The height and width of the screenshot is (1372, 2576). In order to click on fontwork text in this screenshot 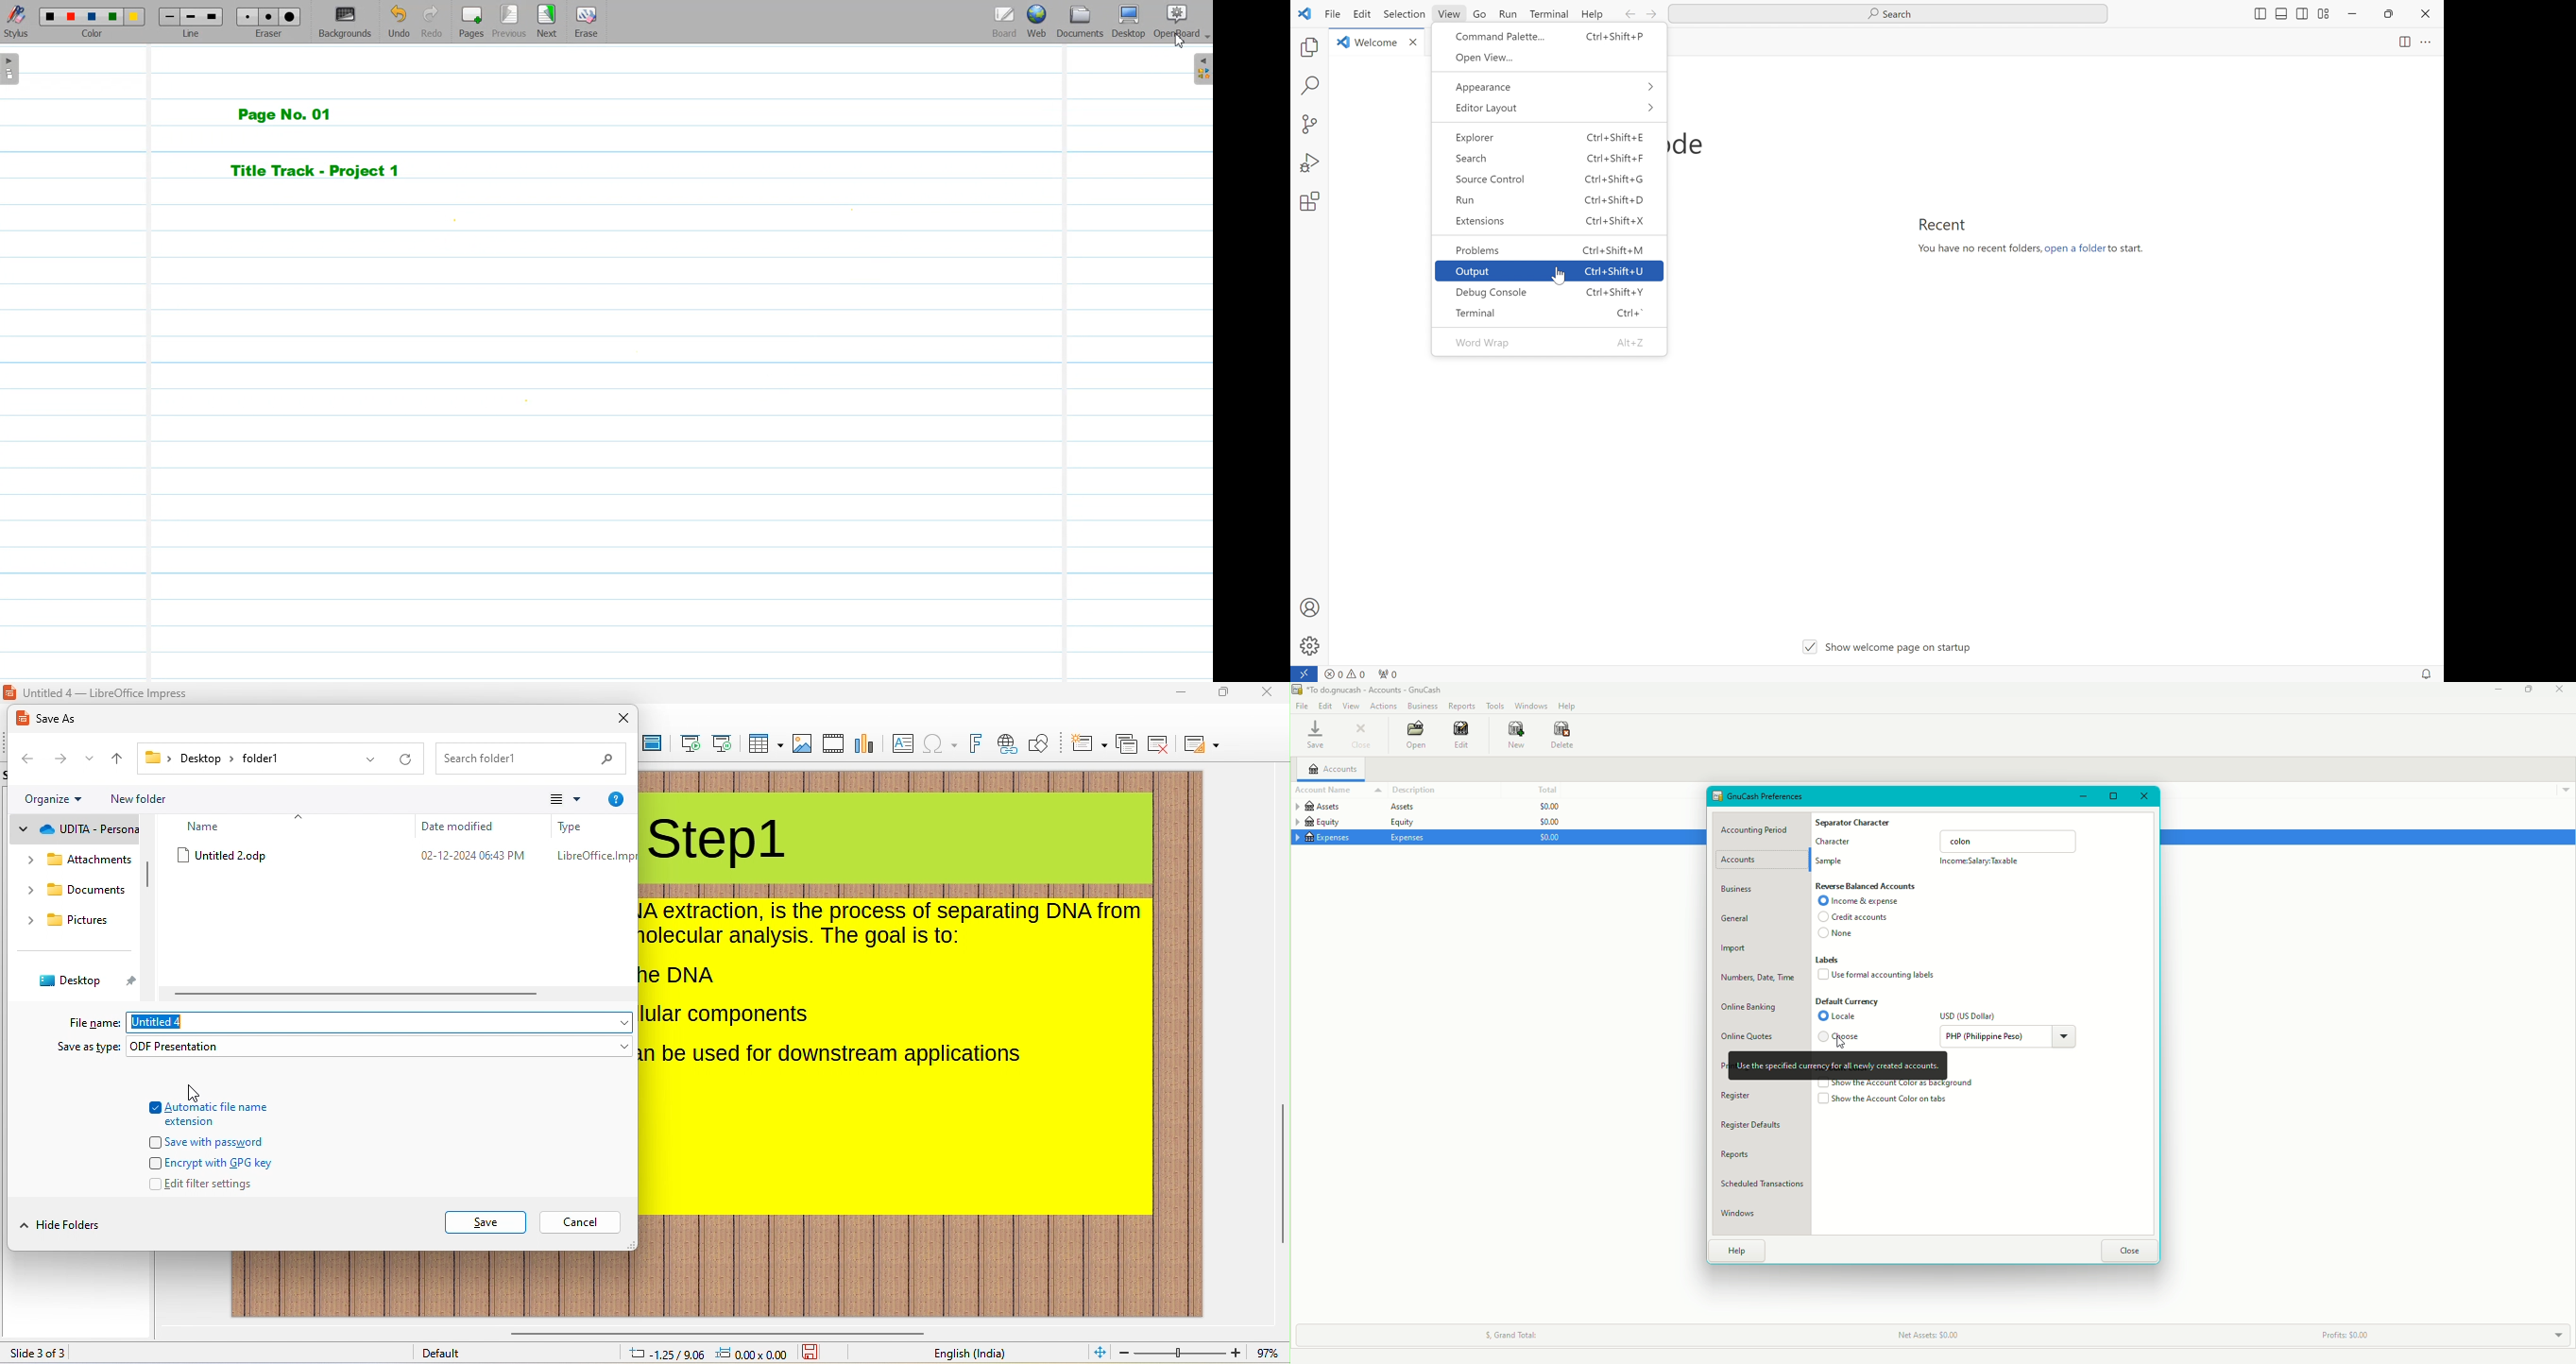, I will do `click(976, 744)`.